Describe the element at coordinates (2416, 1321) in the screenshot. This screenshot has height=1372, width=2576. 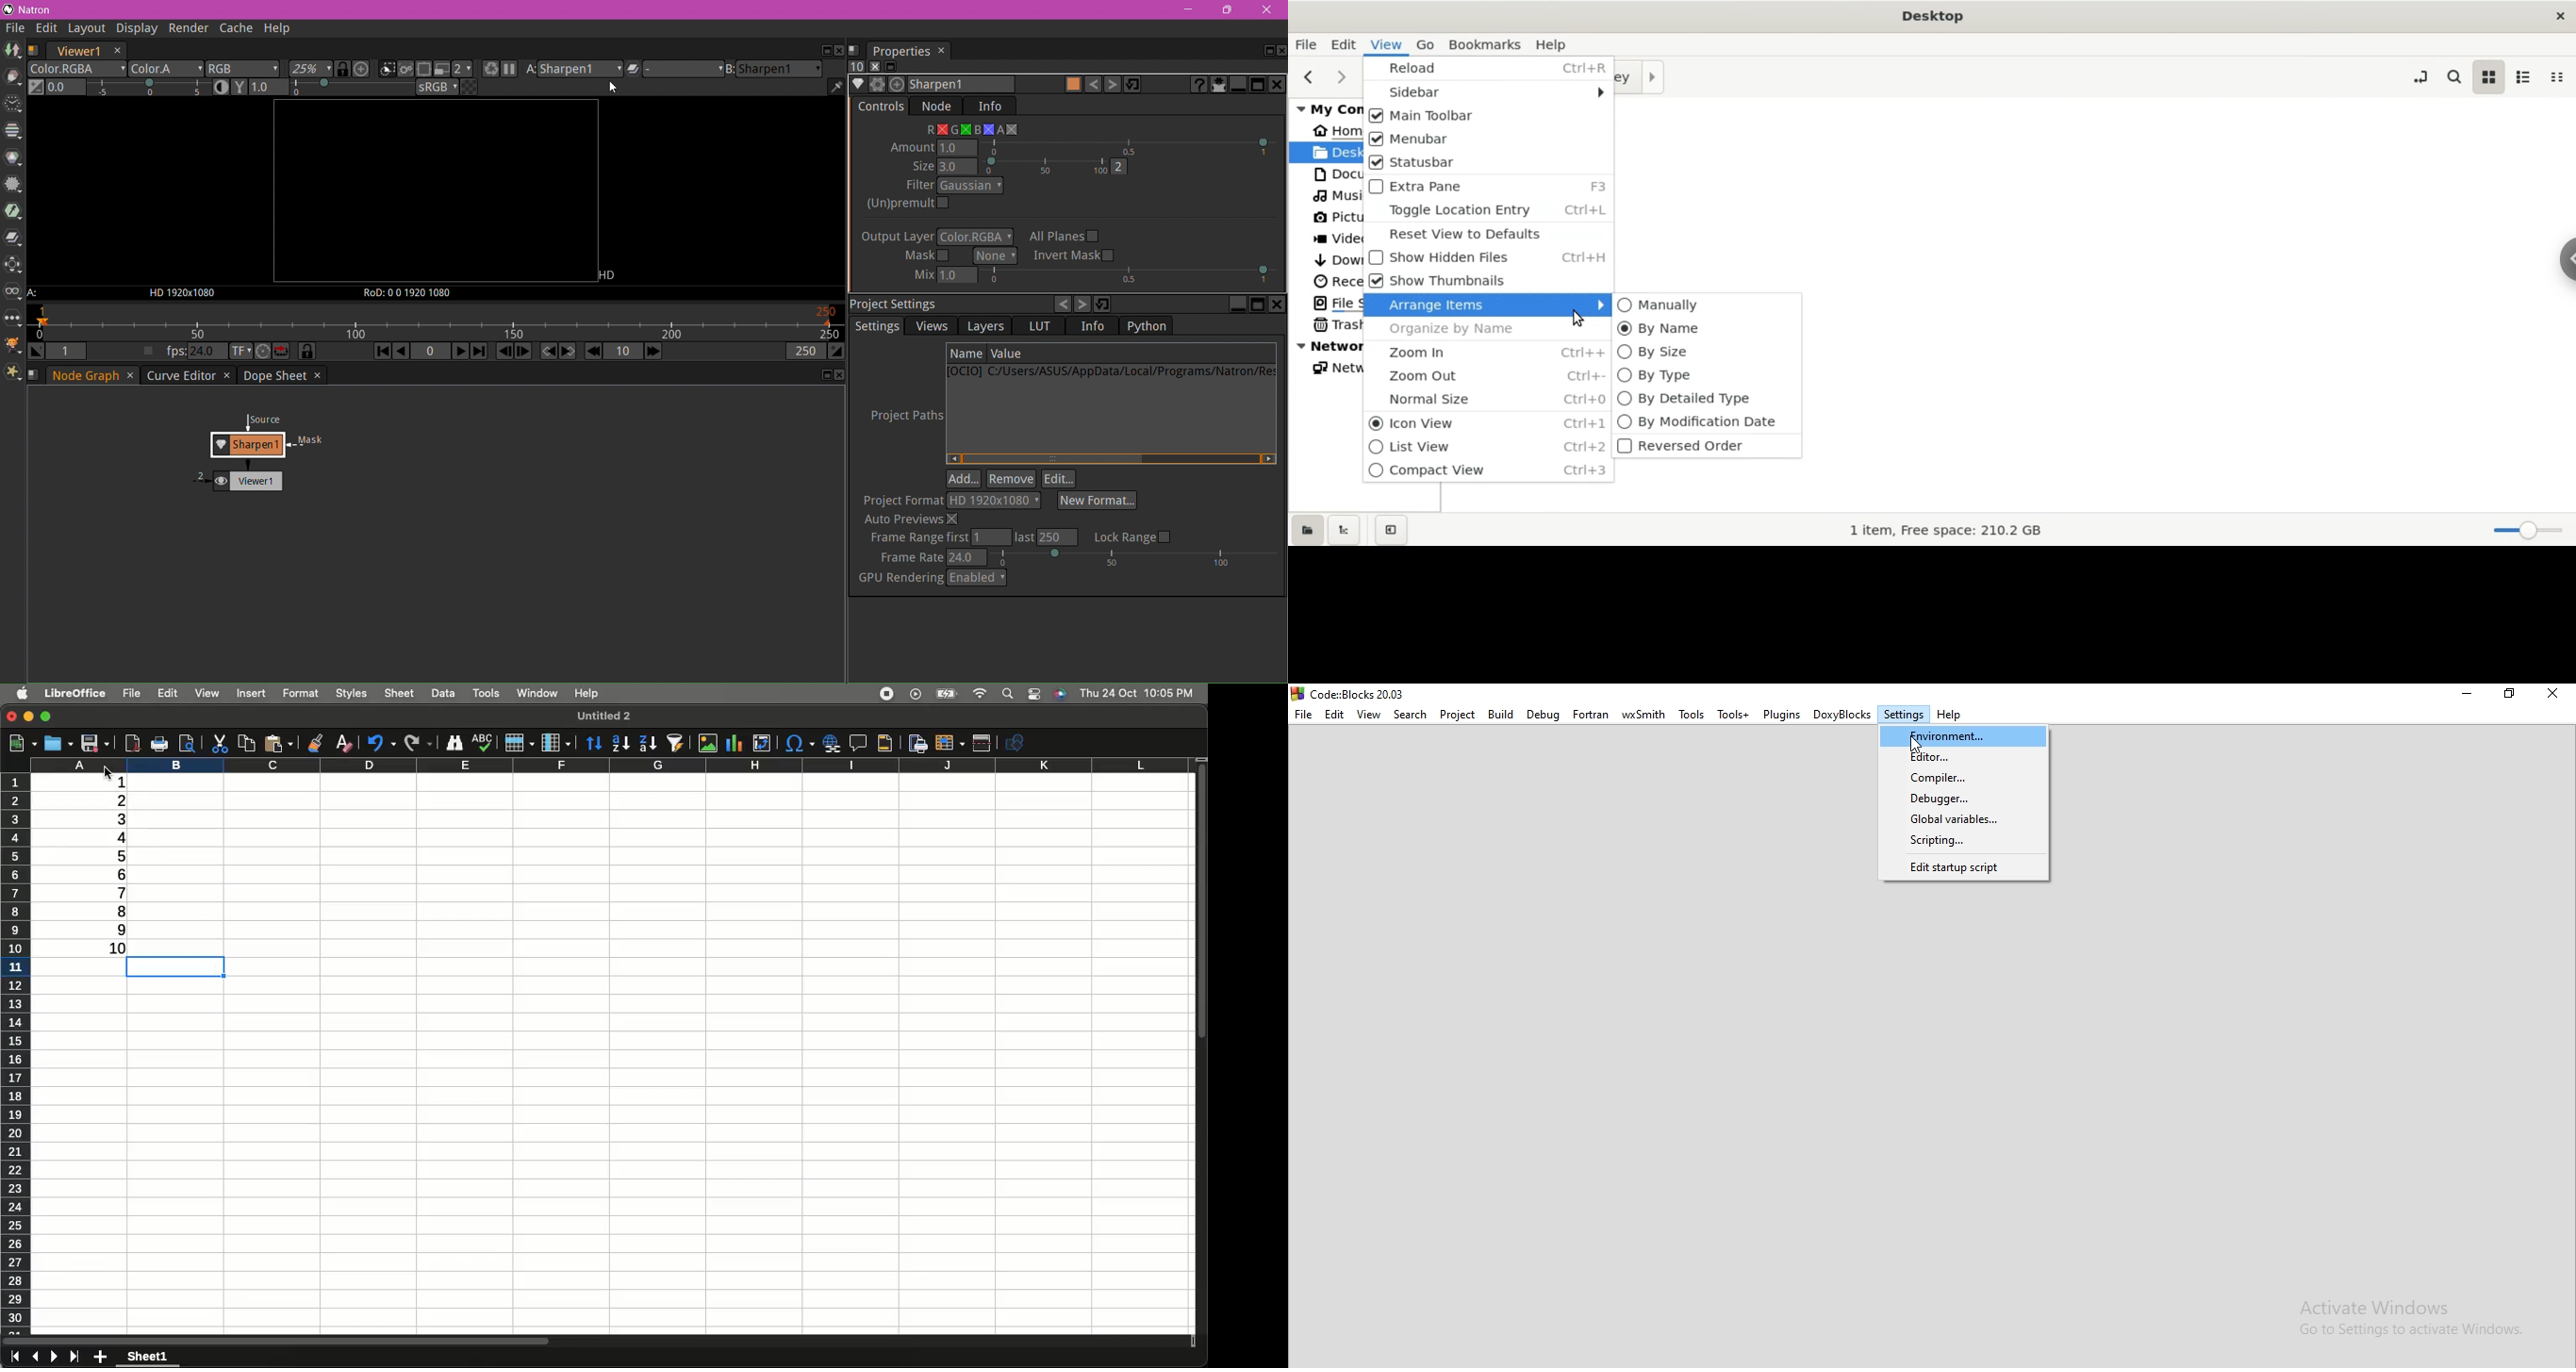
I see `Activate Windows ` at that location.